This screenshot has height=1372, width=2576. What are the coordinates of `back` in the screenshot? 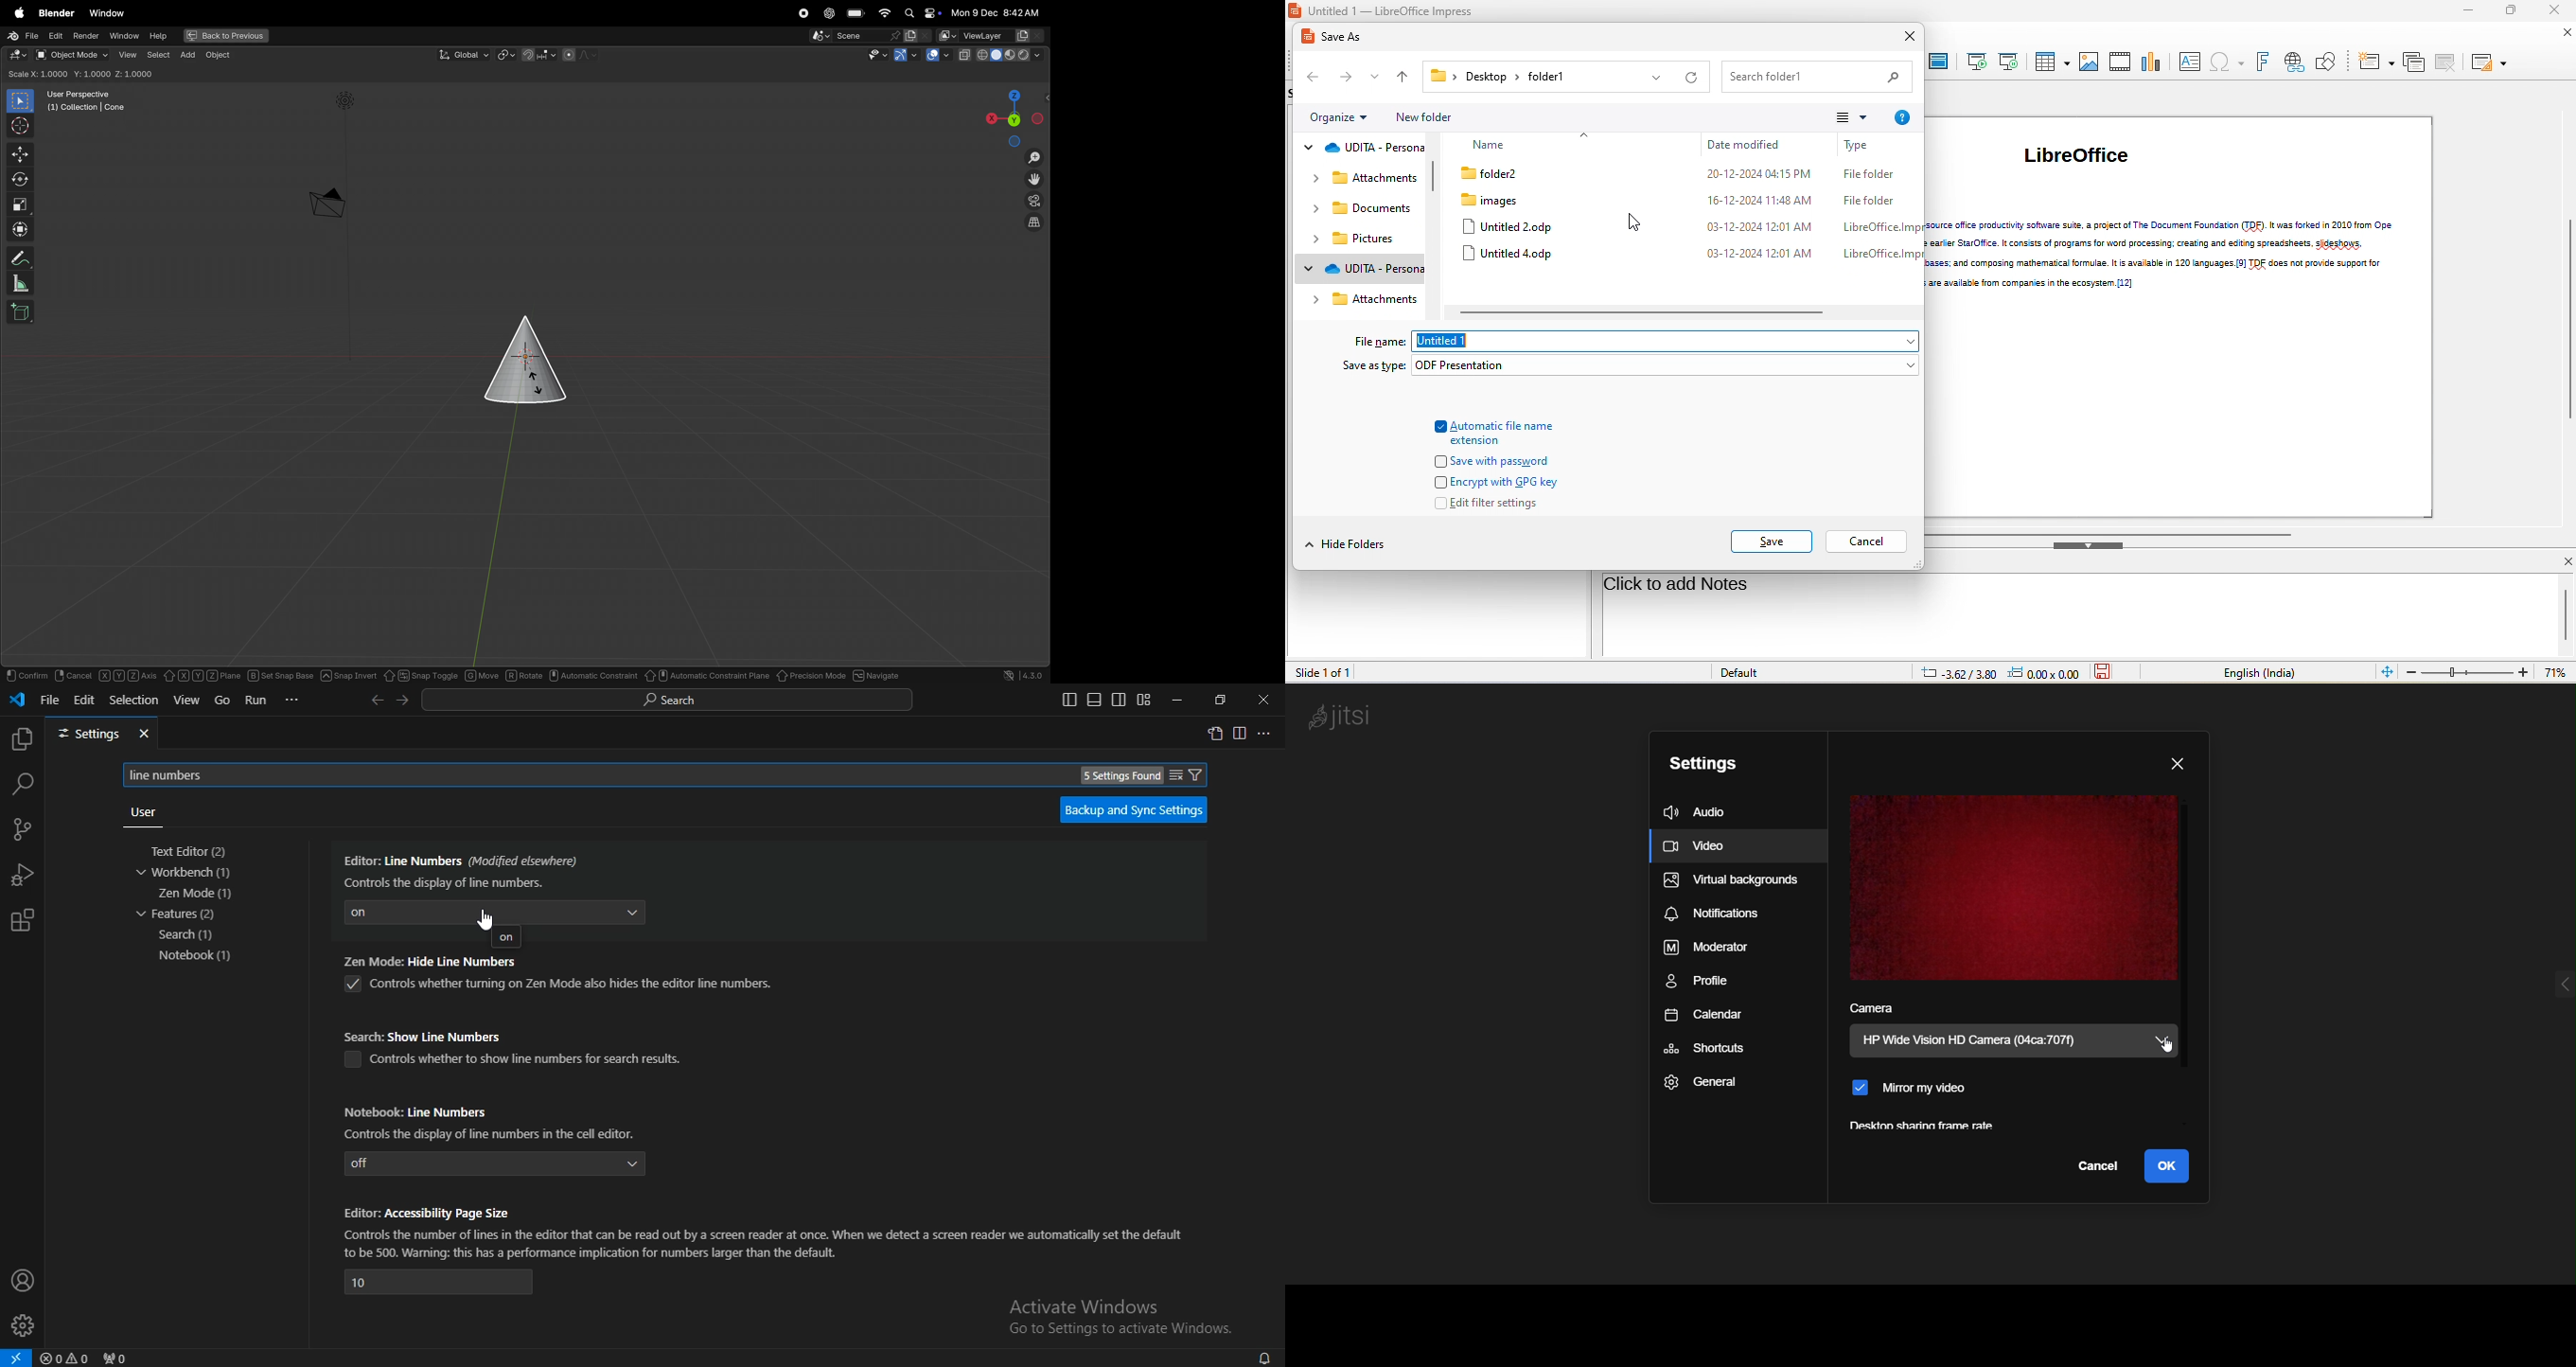 It's located at (1312, 76).